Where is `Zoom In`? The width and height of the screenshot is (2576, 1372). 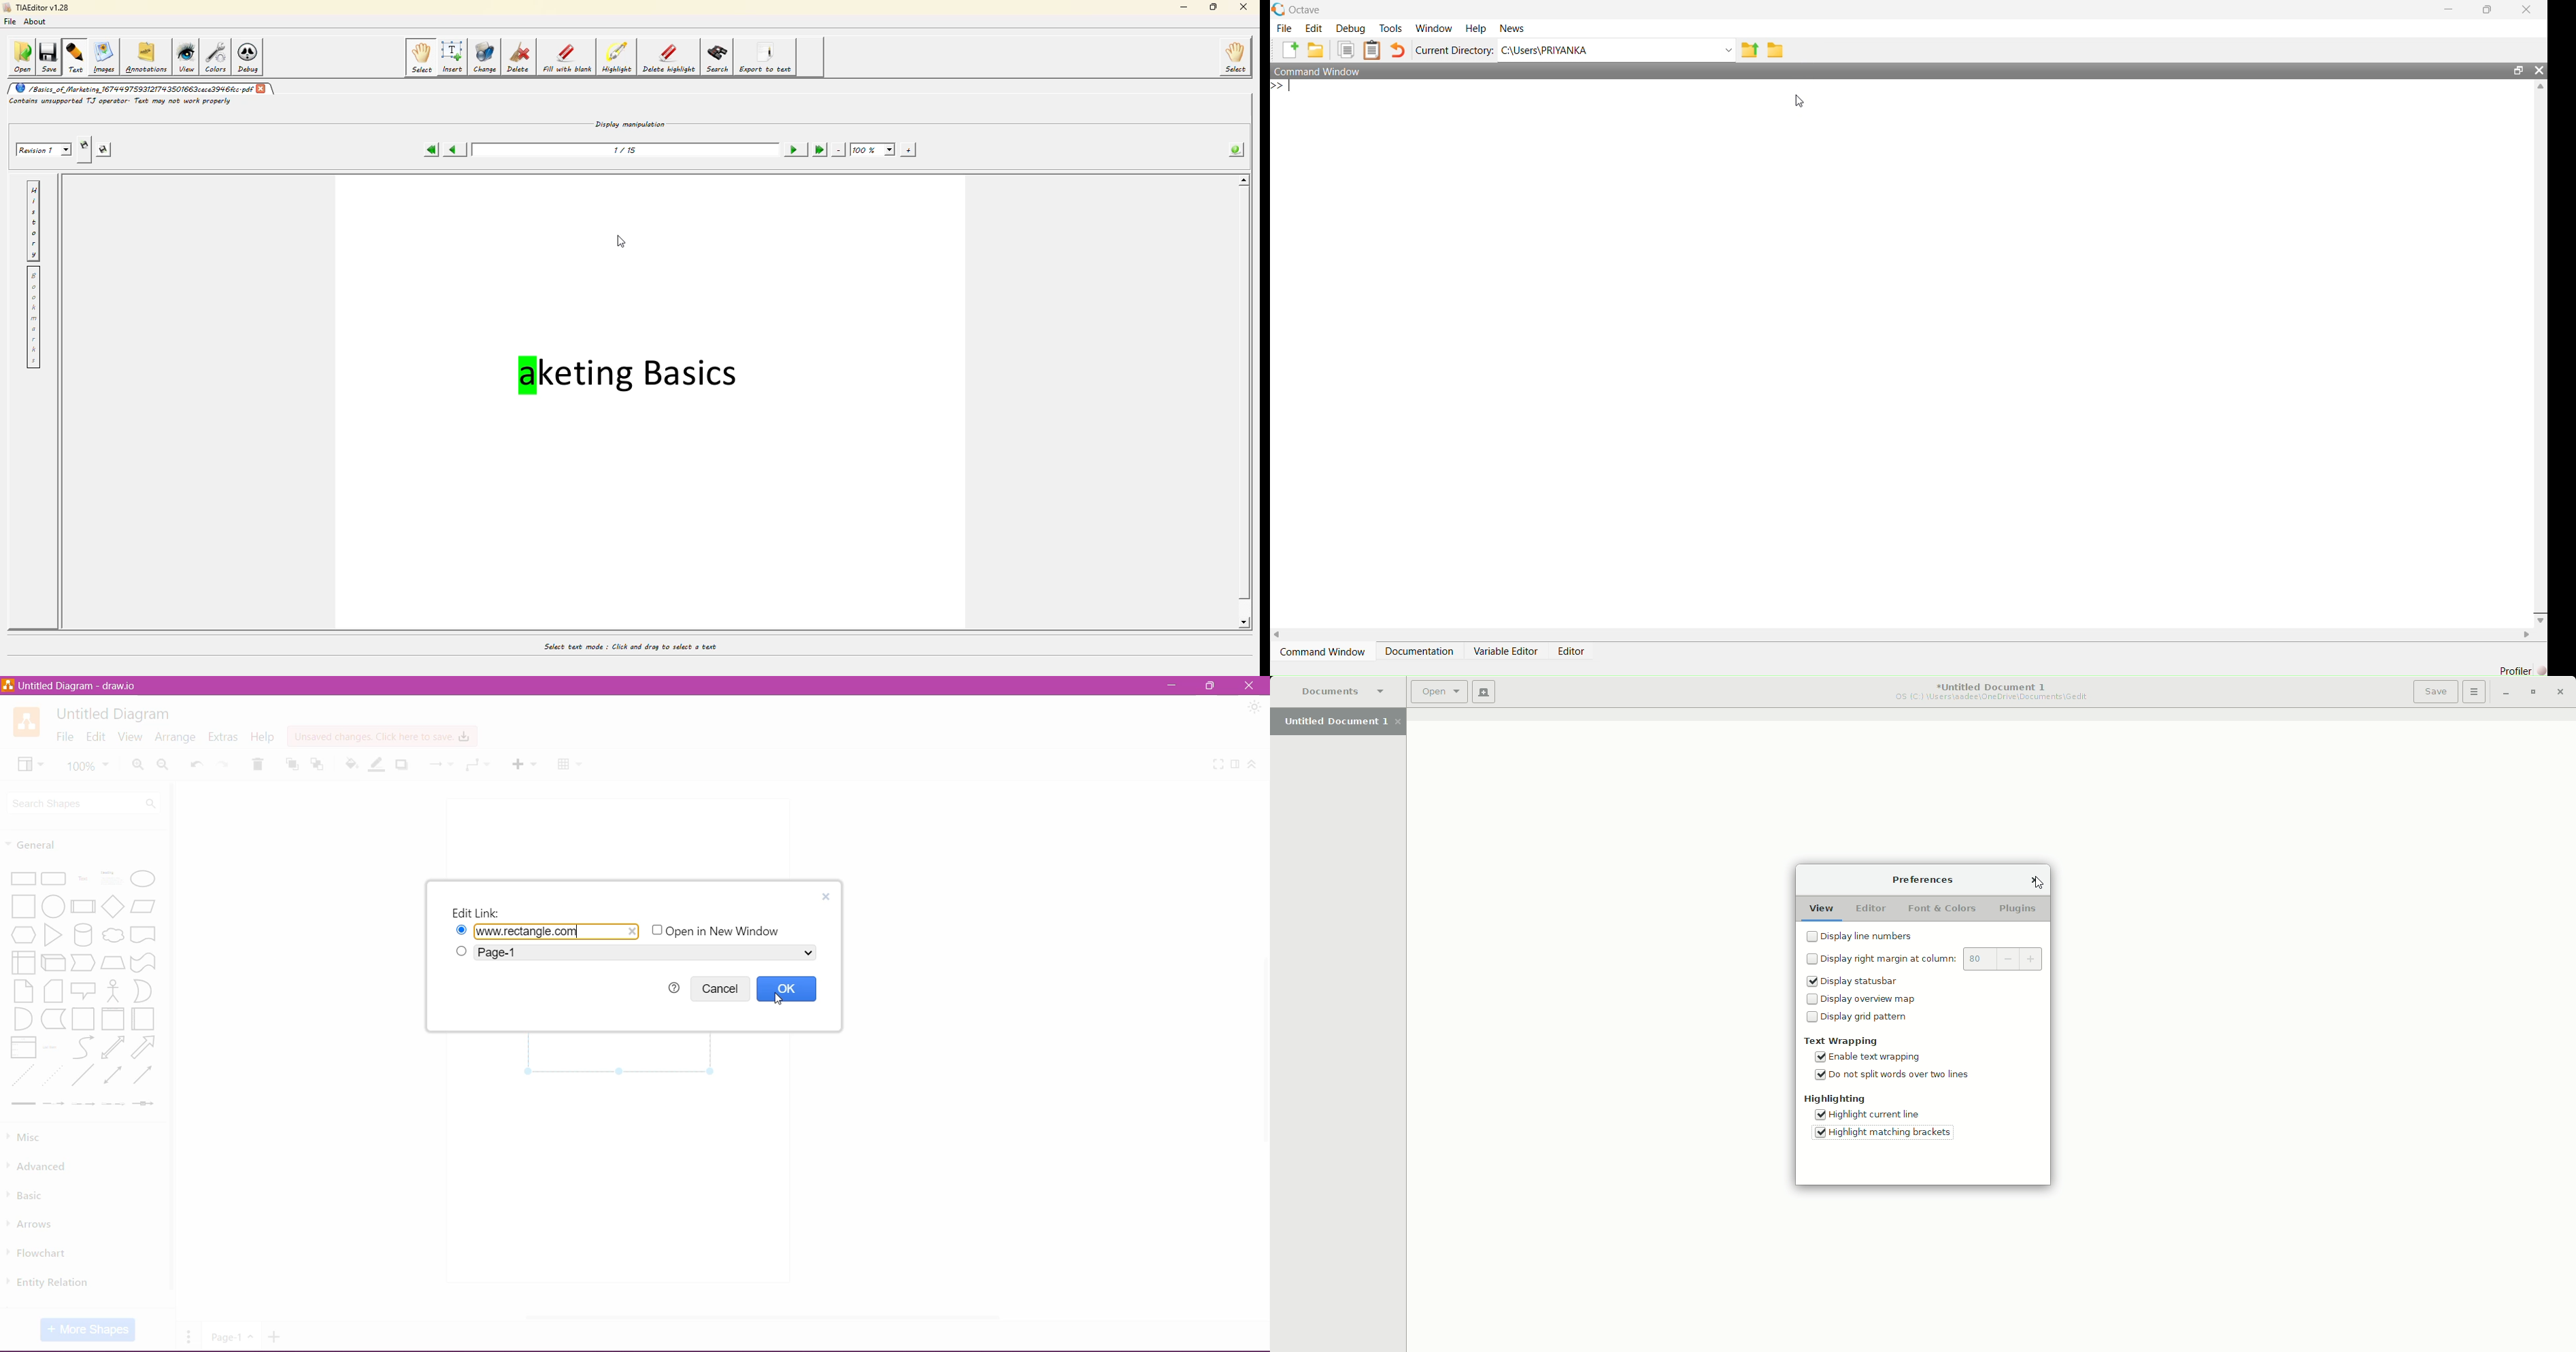
Zoom In is located at coordinates (138, 765).